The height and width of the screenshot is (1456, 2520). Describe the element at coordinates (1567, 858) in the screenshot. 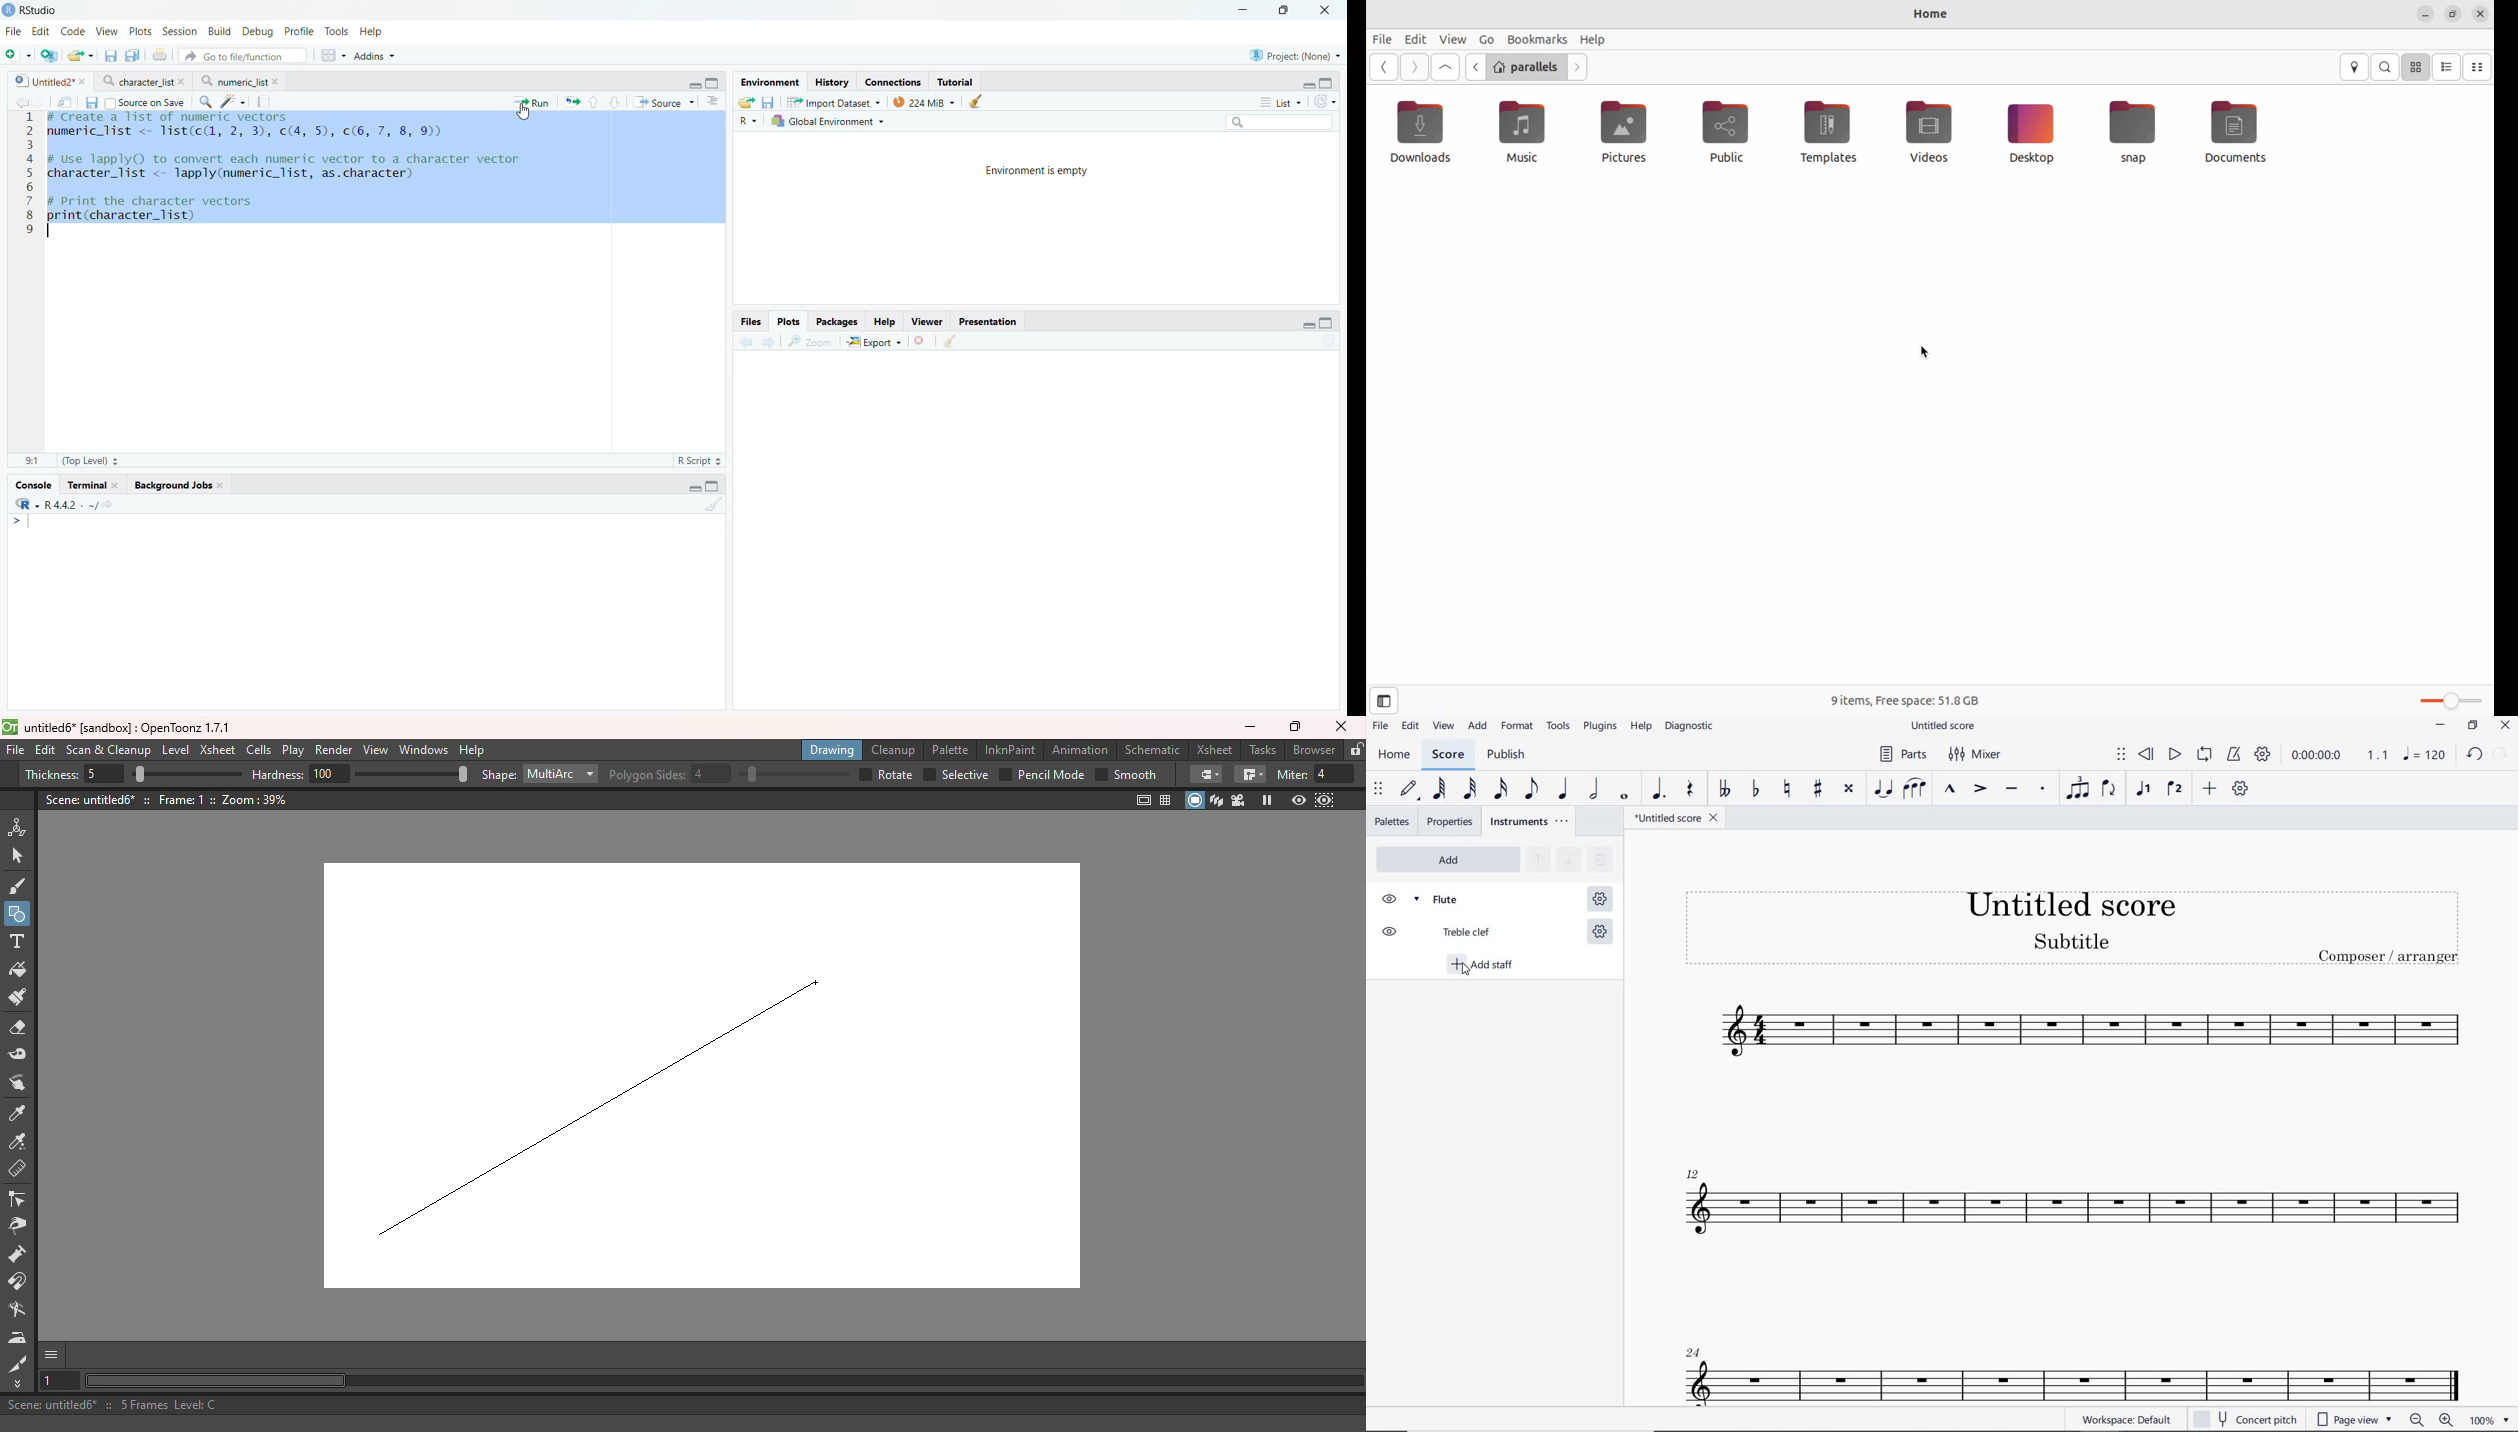

I see `MOVE SELECTED INSTRUMENT DOWN` at that location.